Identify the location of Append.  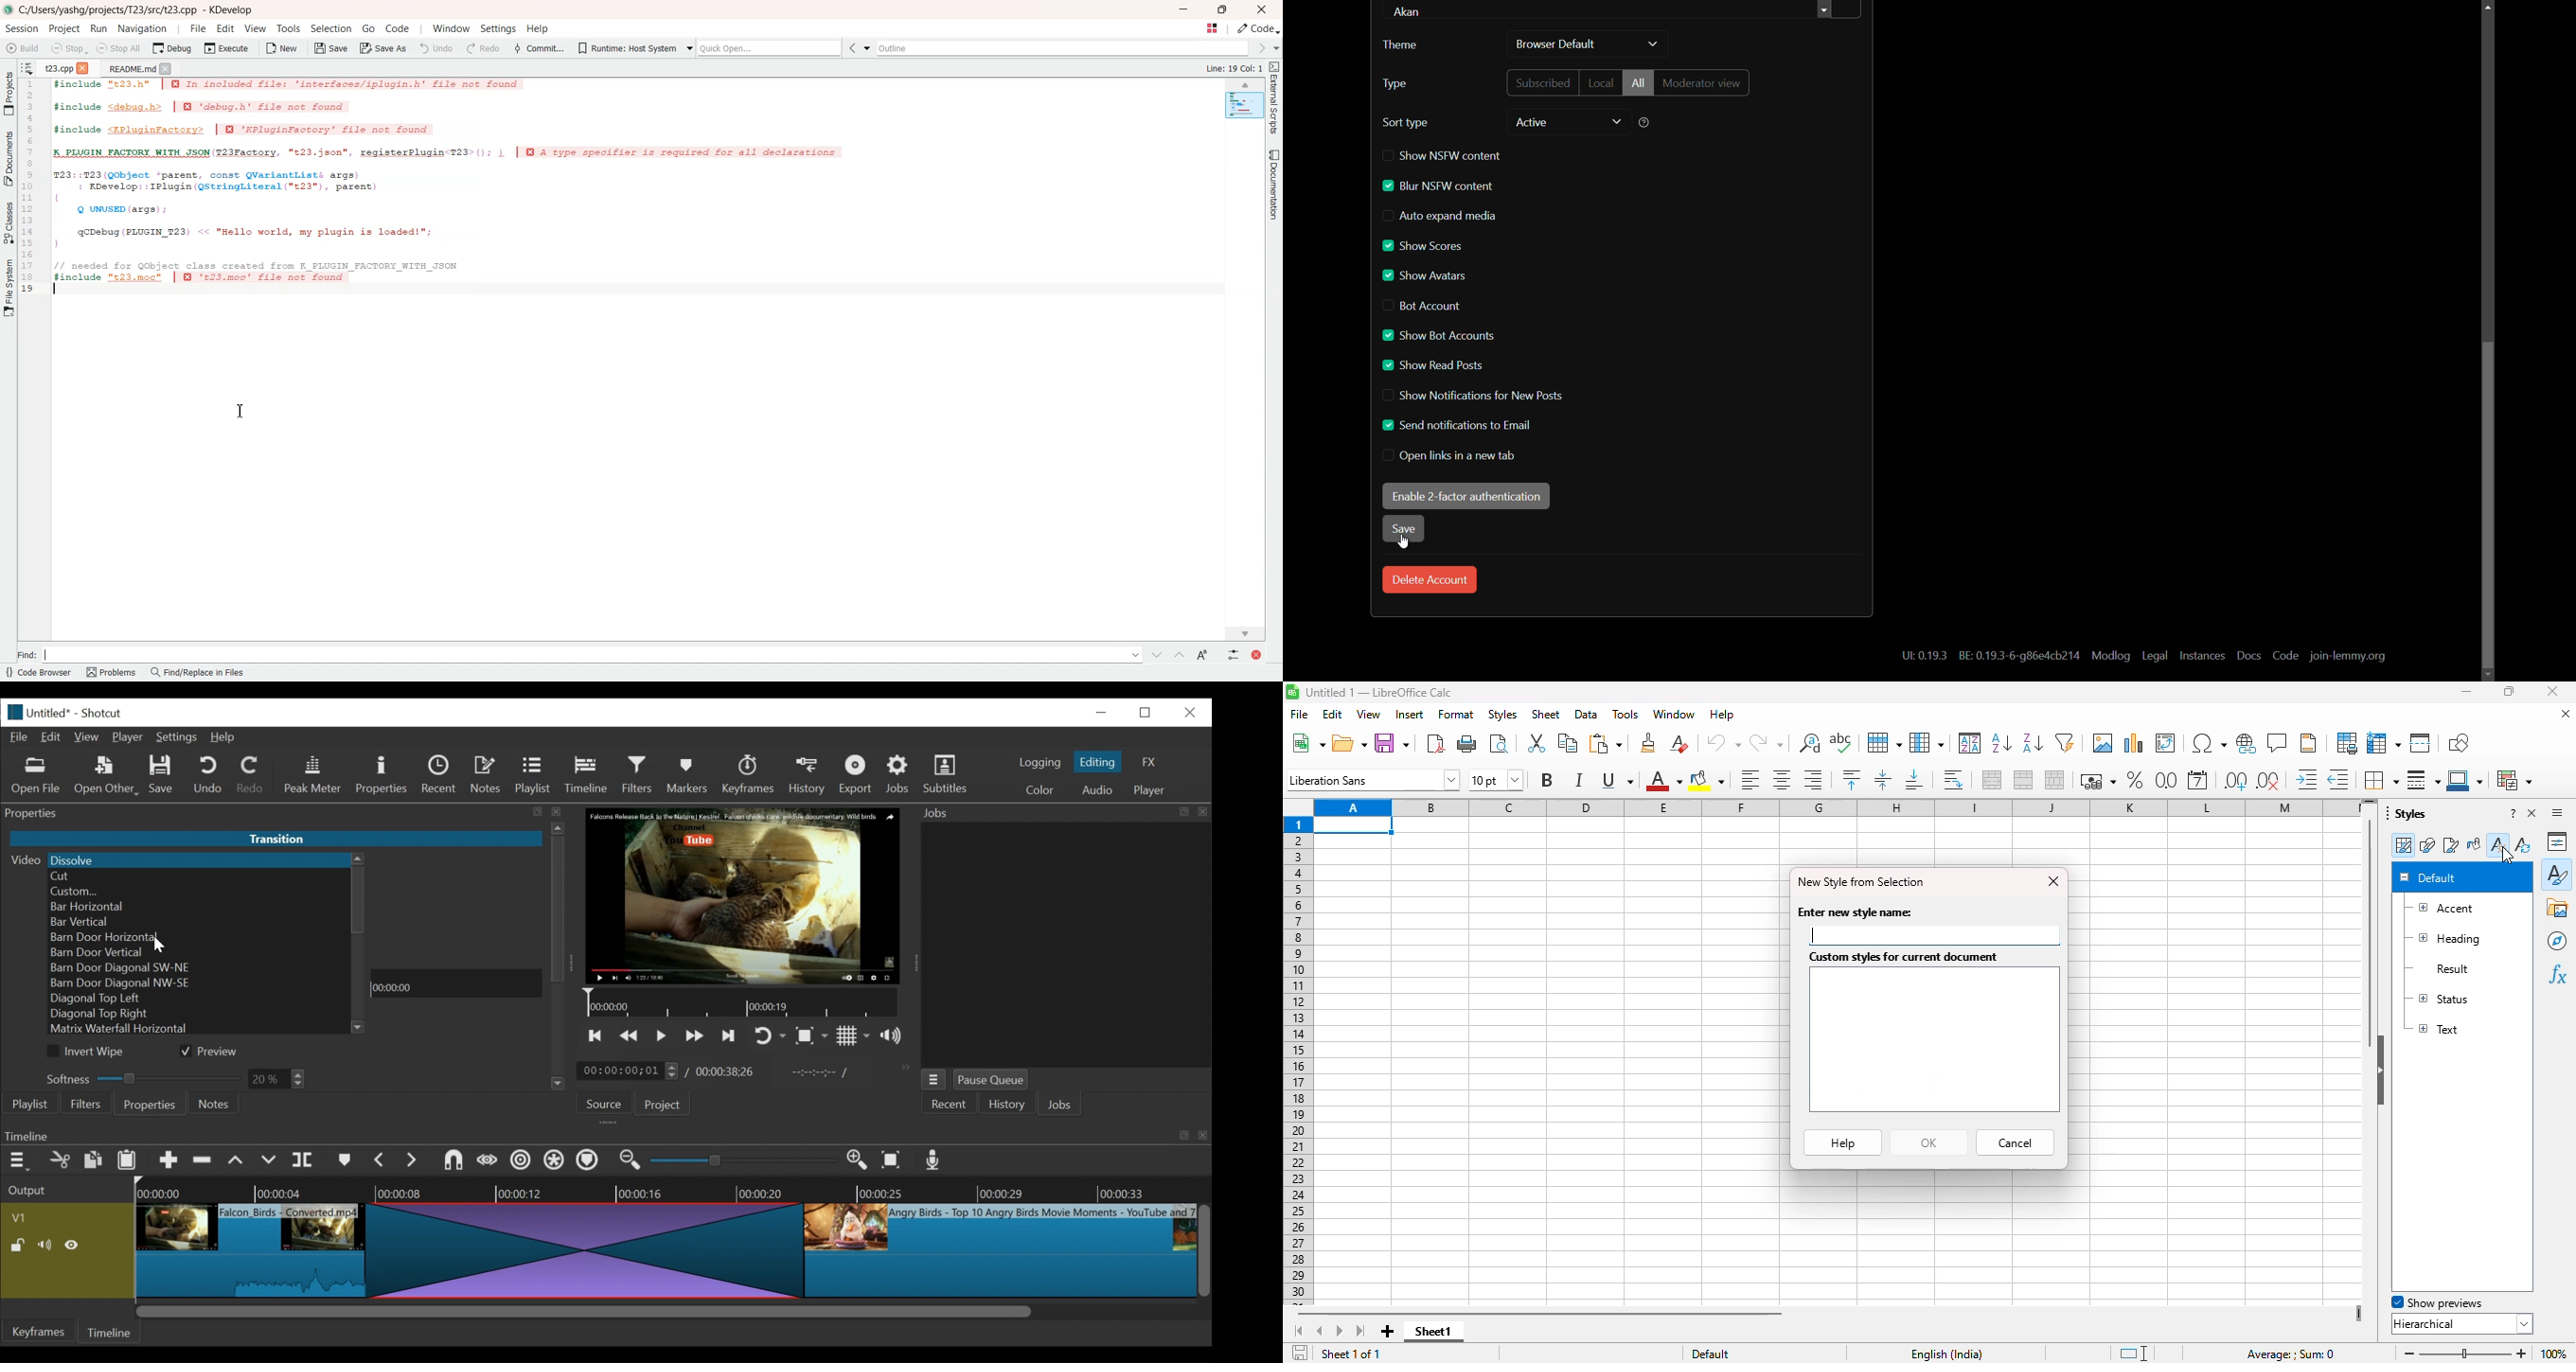
(169, 1163).